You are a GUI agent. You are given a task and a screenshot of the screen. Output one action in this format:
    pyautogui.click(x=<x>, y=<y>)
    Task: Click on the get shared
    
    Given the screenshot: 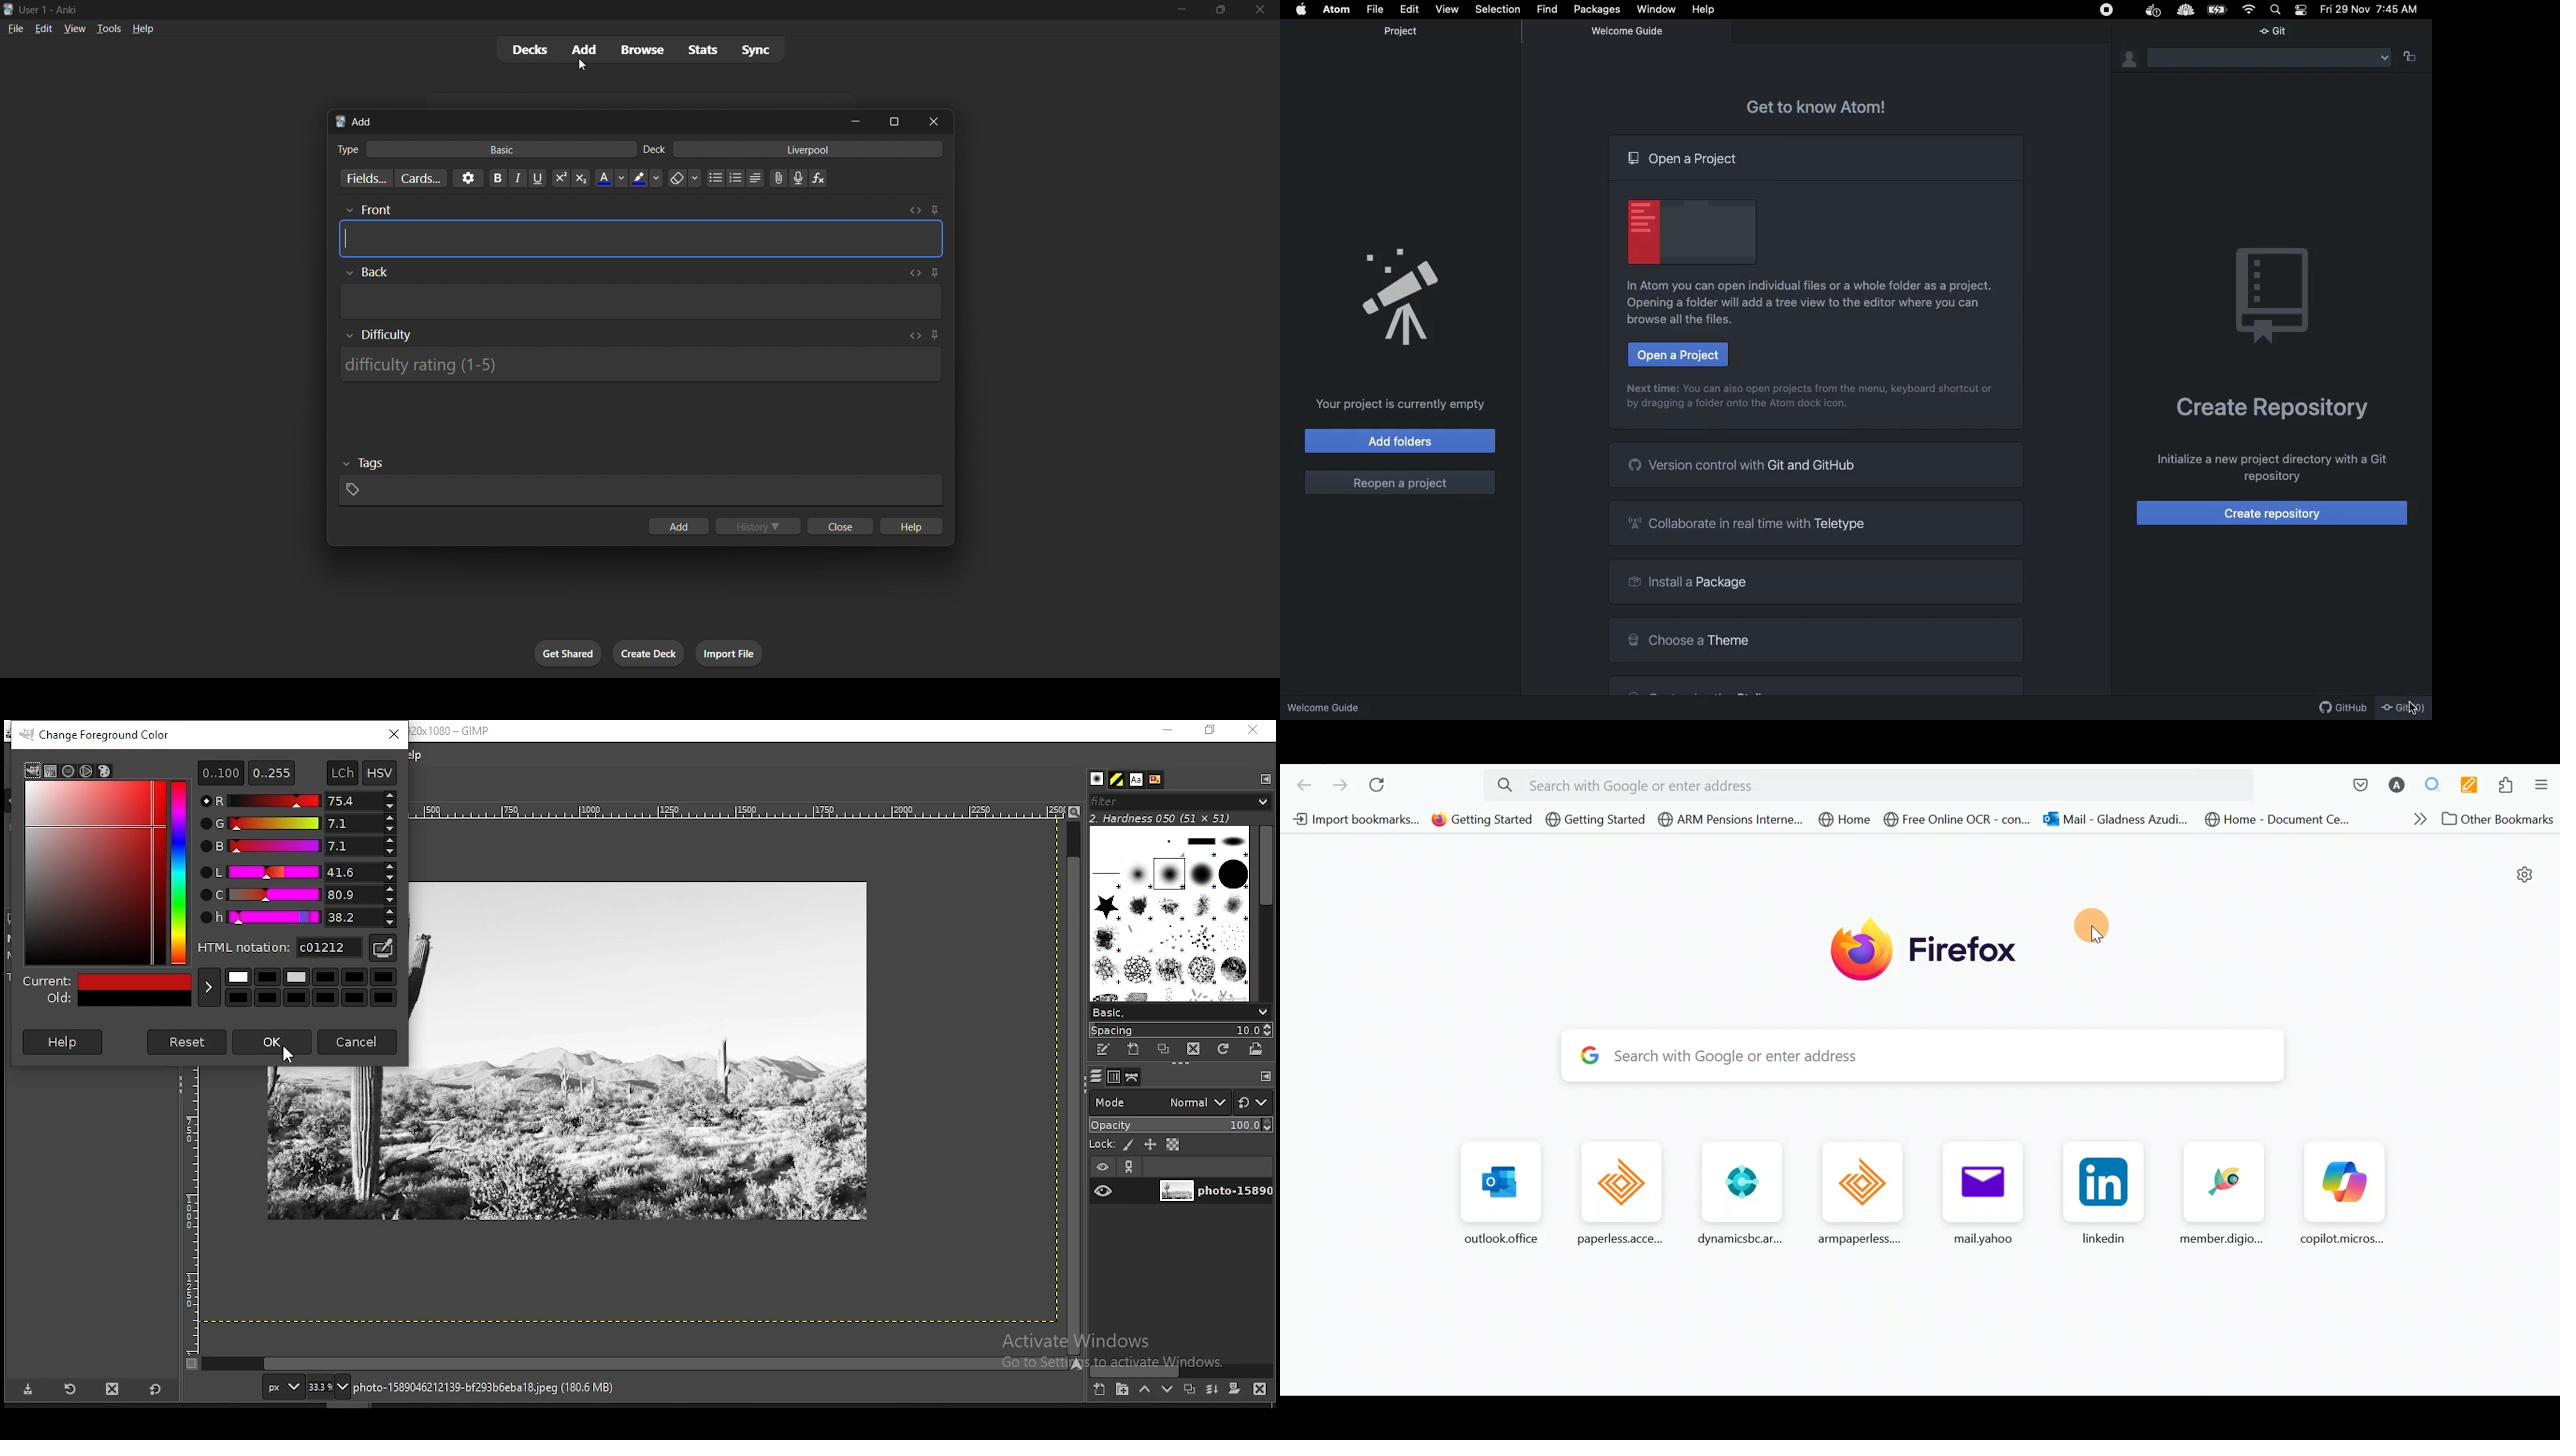 What is the action you would take?
    pyautogui.click(x=569, y=654)
    